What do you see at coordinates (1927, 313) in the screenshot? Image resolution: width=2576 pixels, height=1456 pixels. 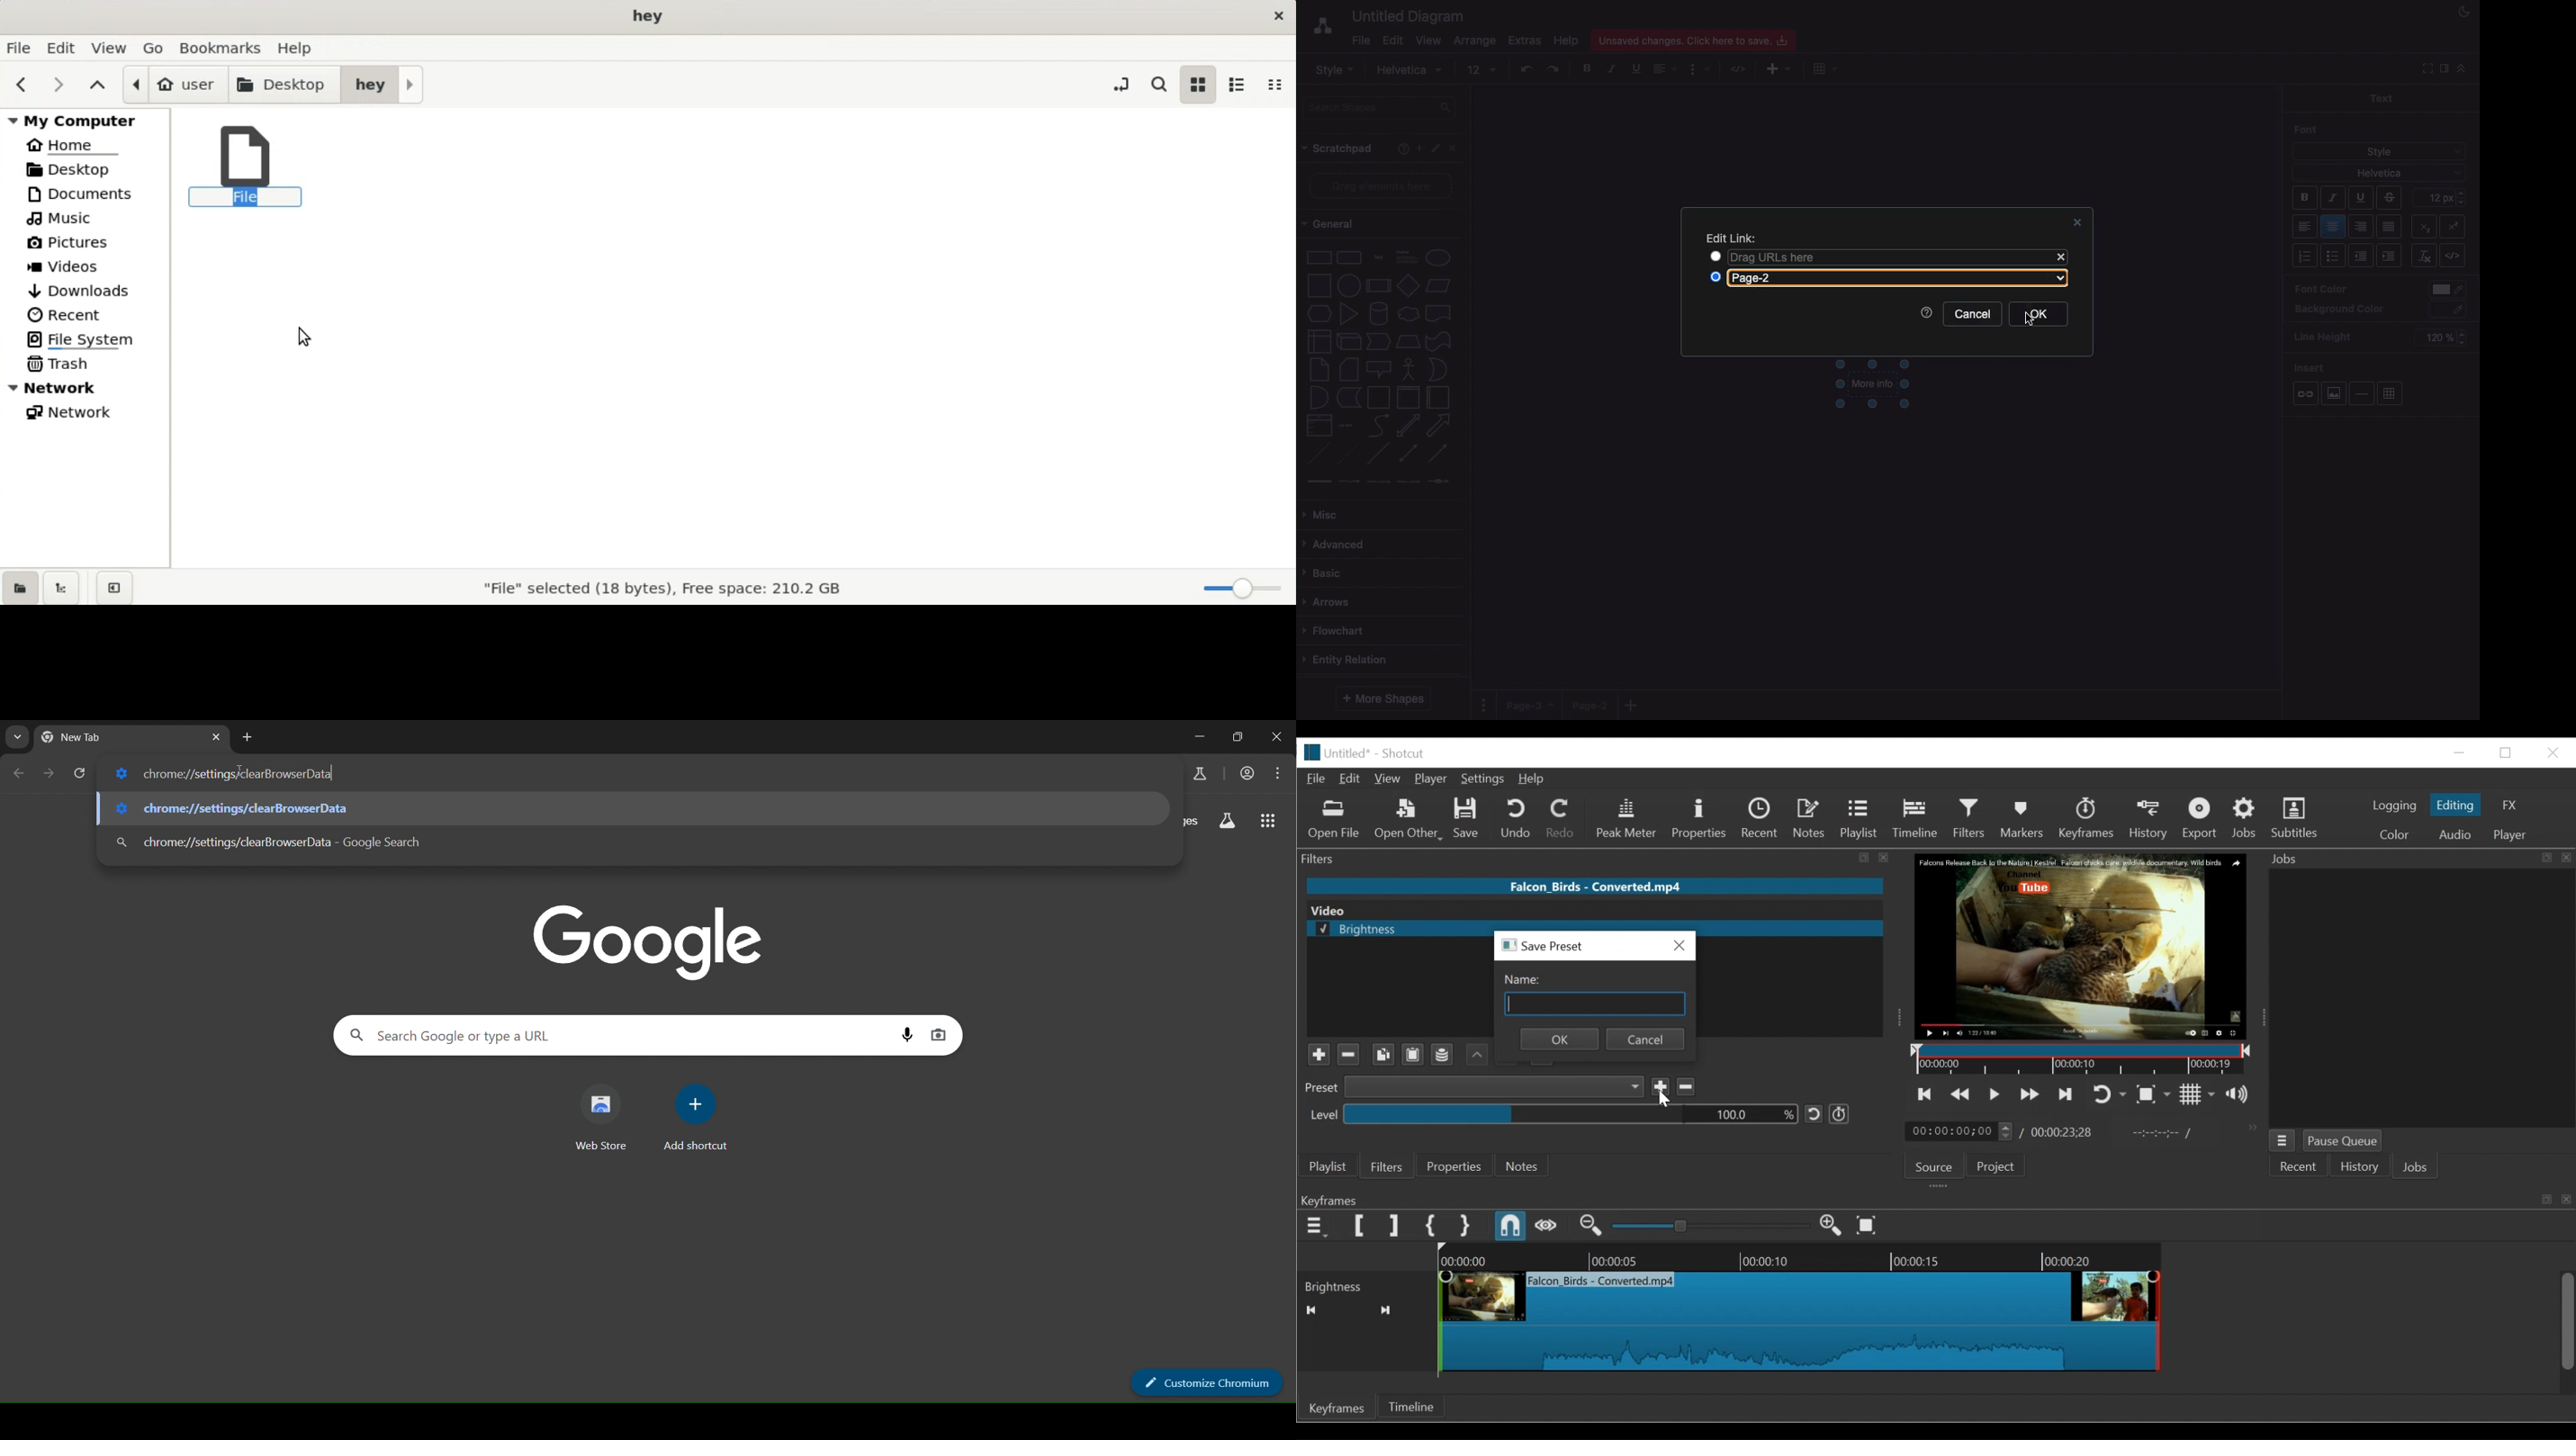 I see `Help` at bounding box center [1927, 313].